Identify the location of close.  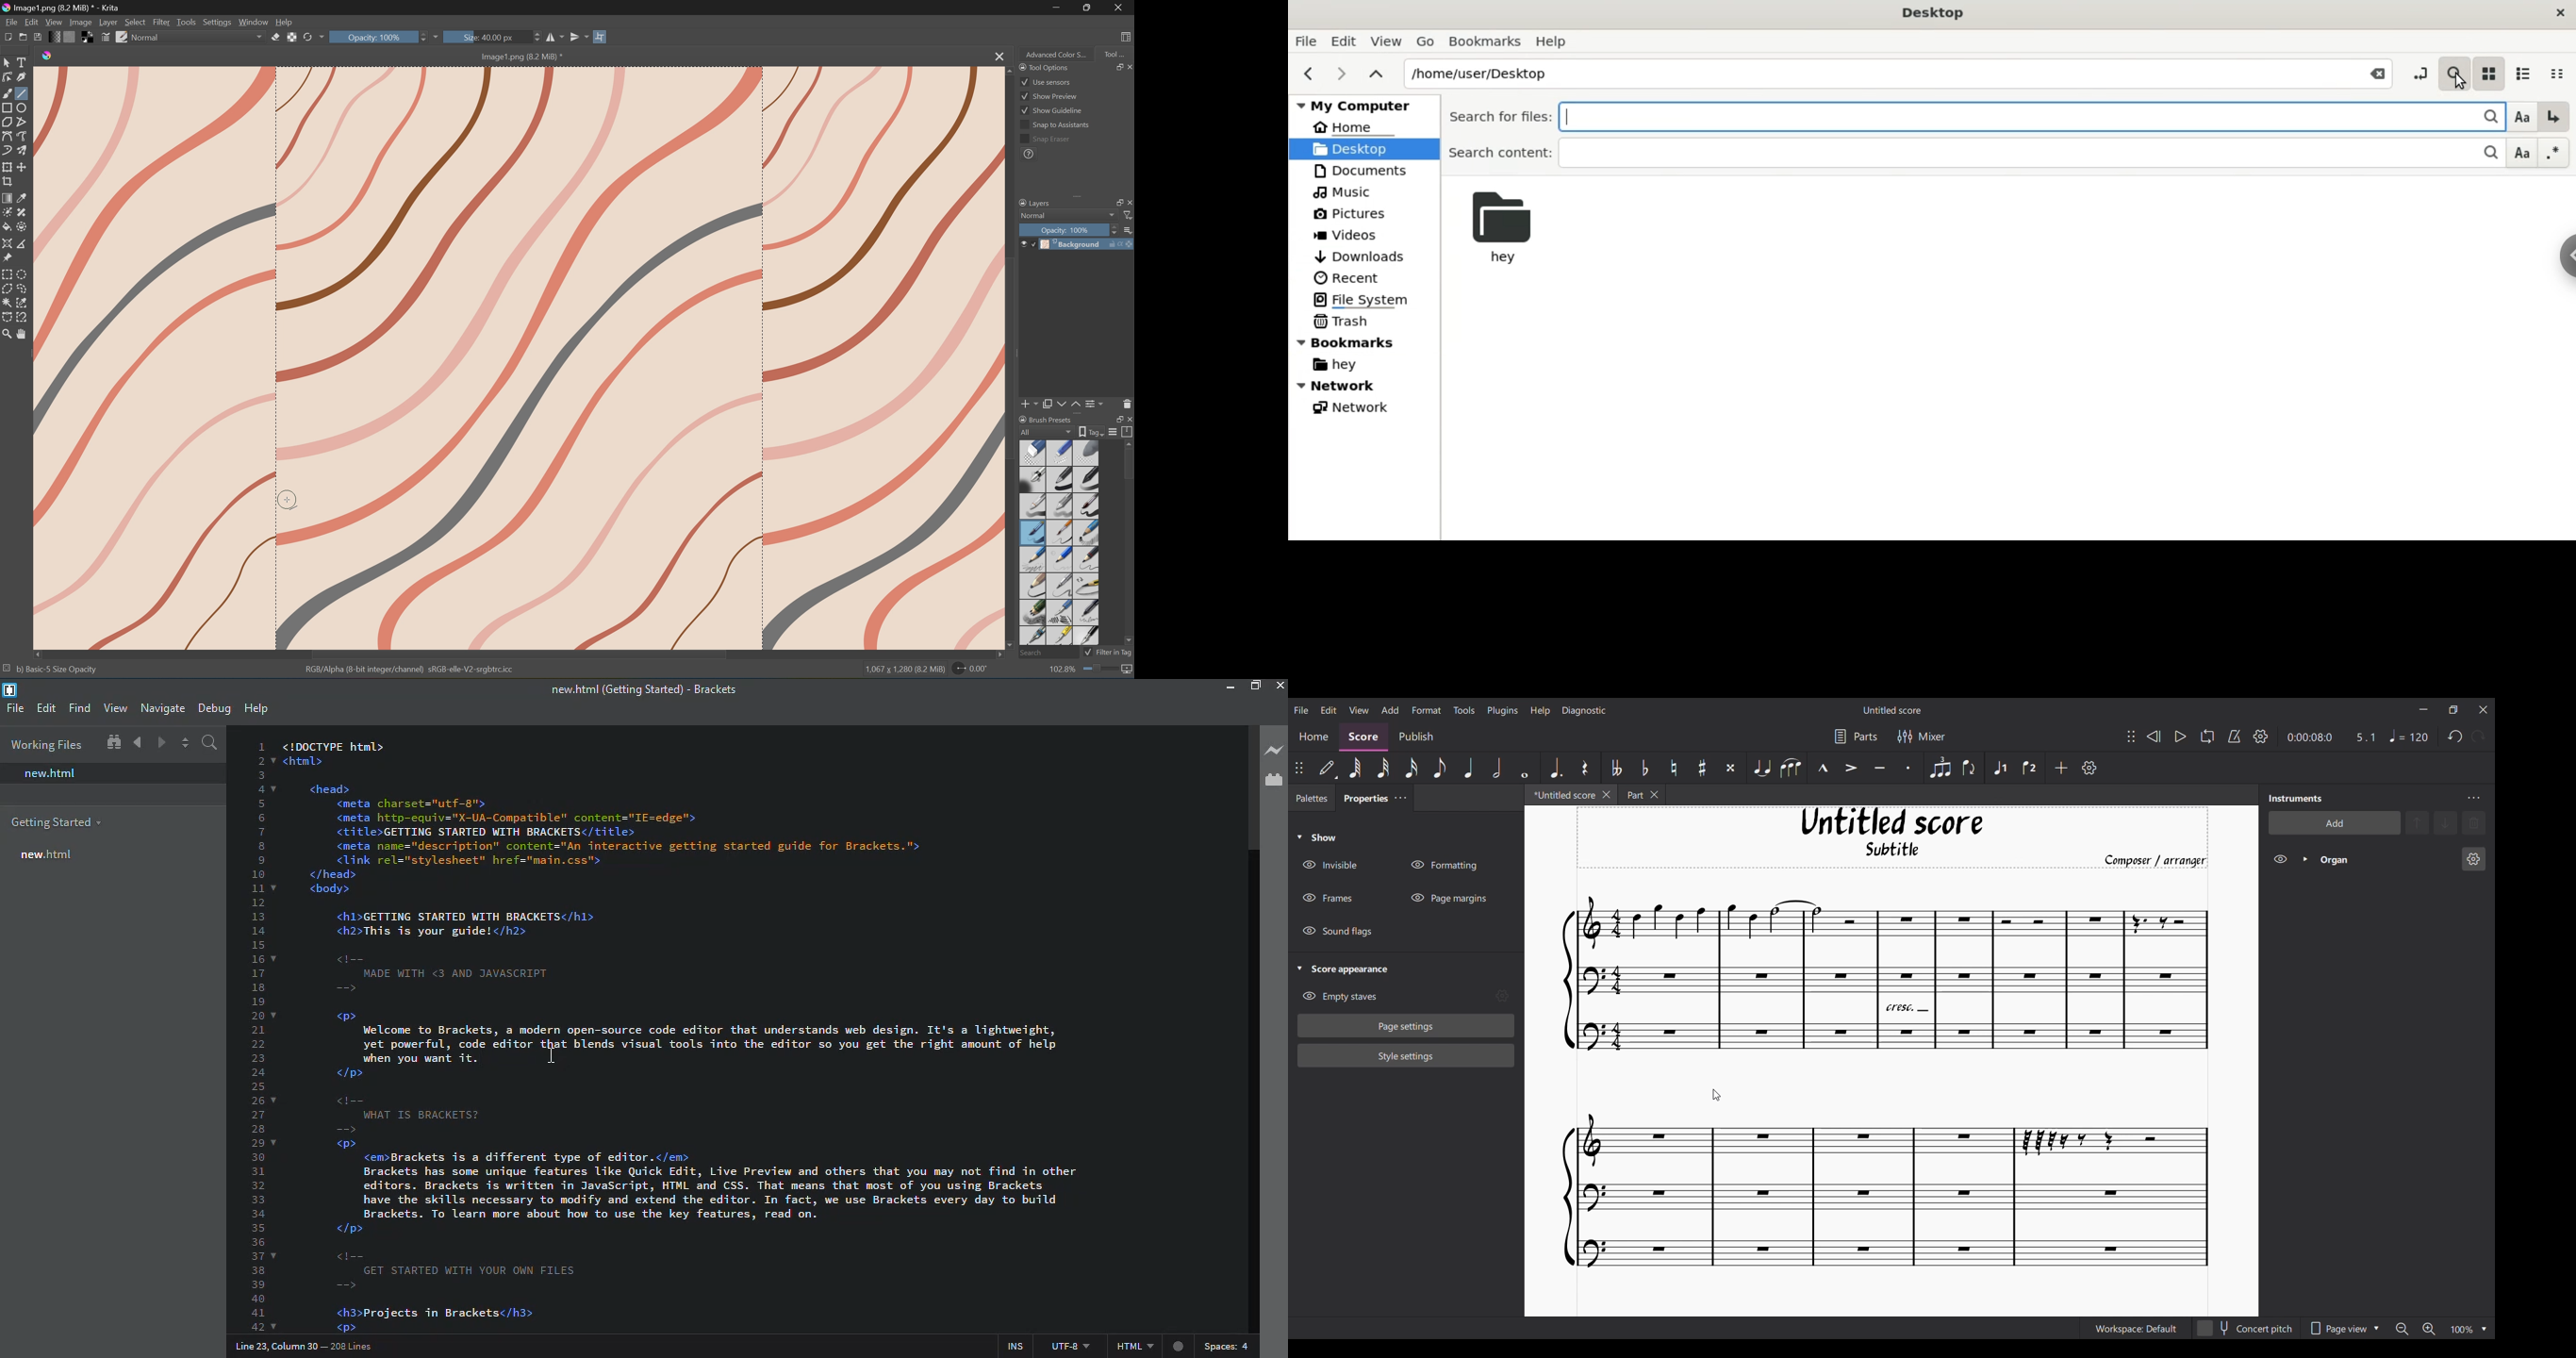
(1283, 685).